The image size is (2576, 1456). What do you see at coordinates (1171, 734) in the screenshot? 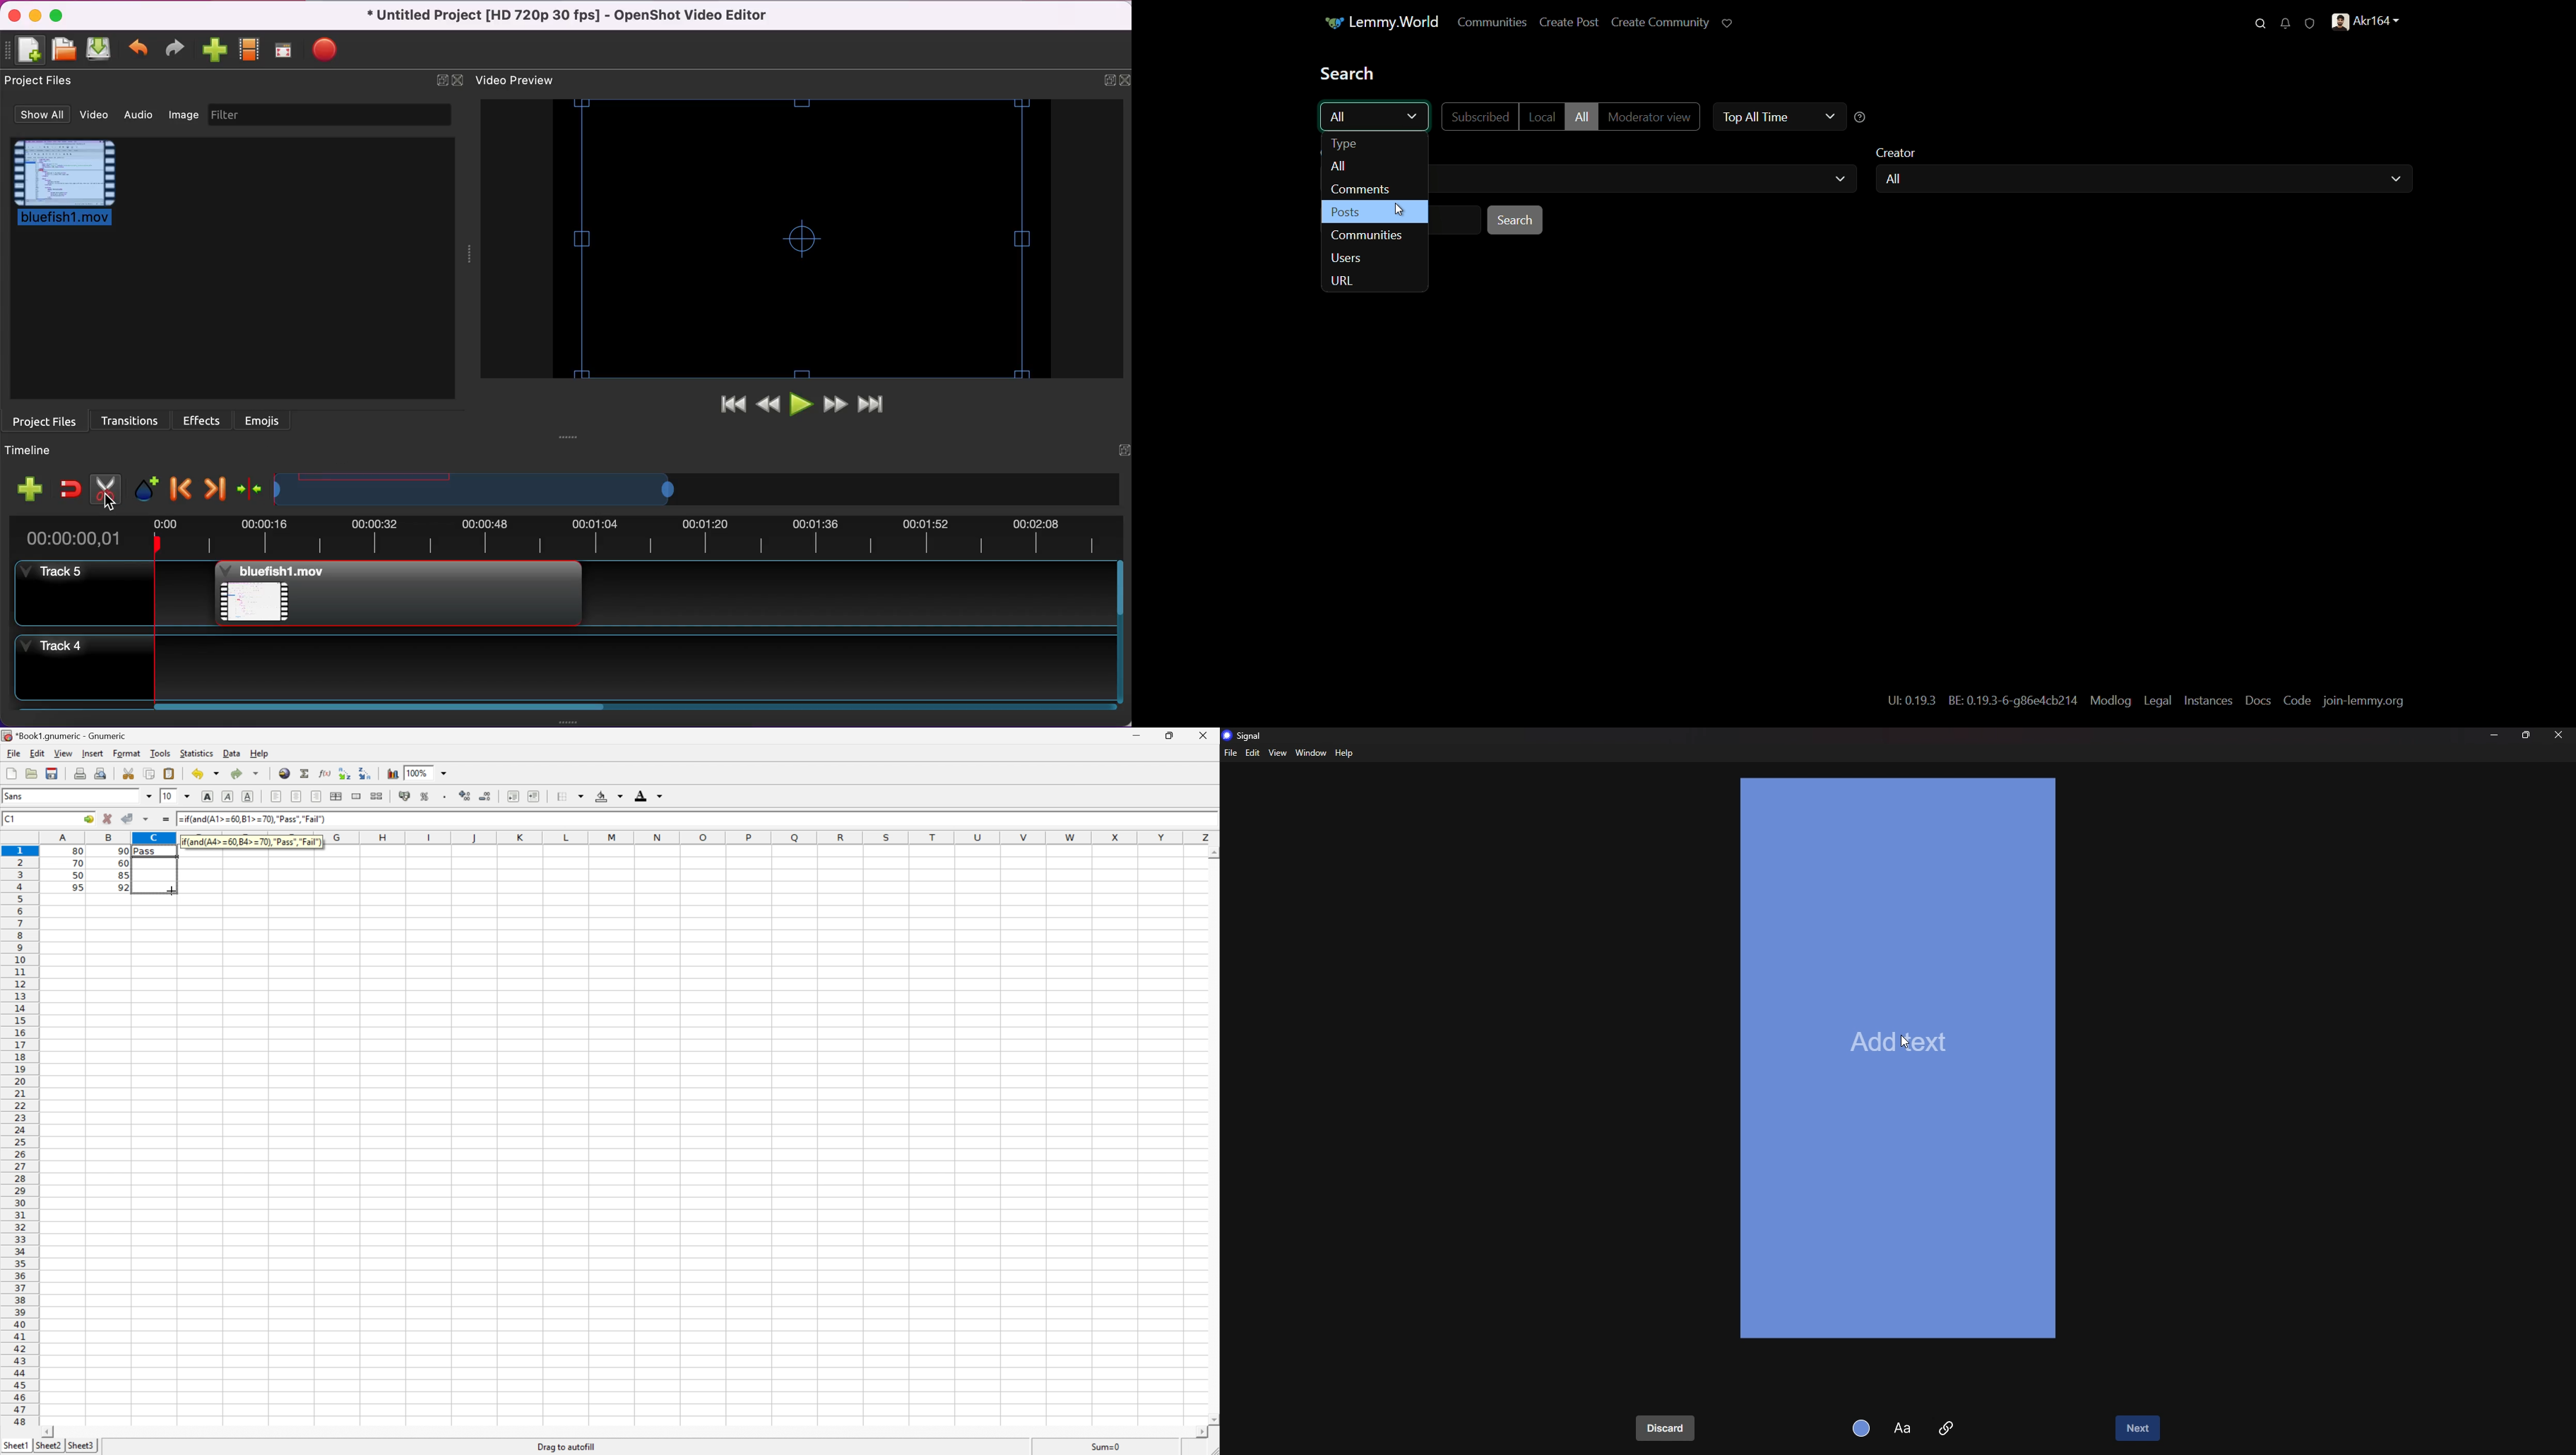
I see `Restore Down` at bounding box center [1171, 734].